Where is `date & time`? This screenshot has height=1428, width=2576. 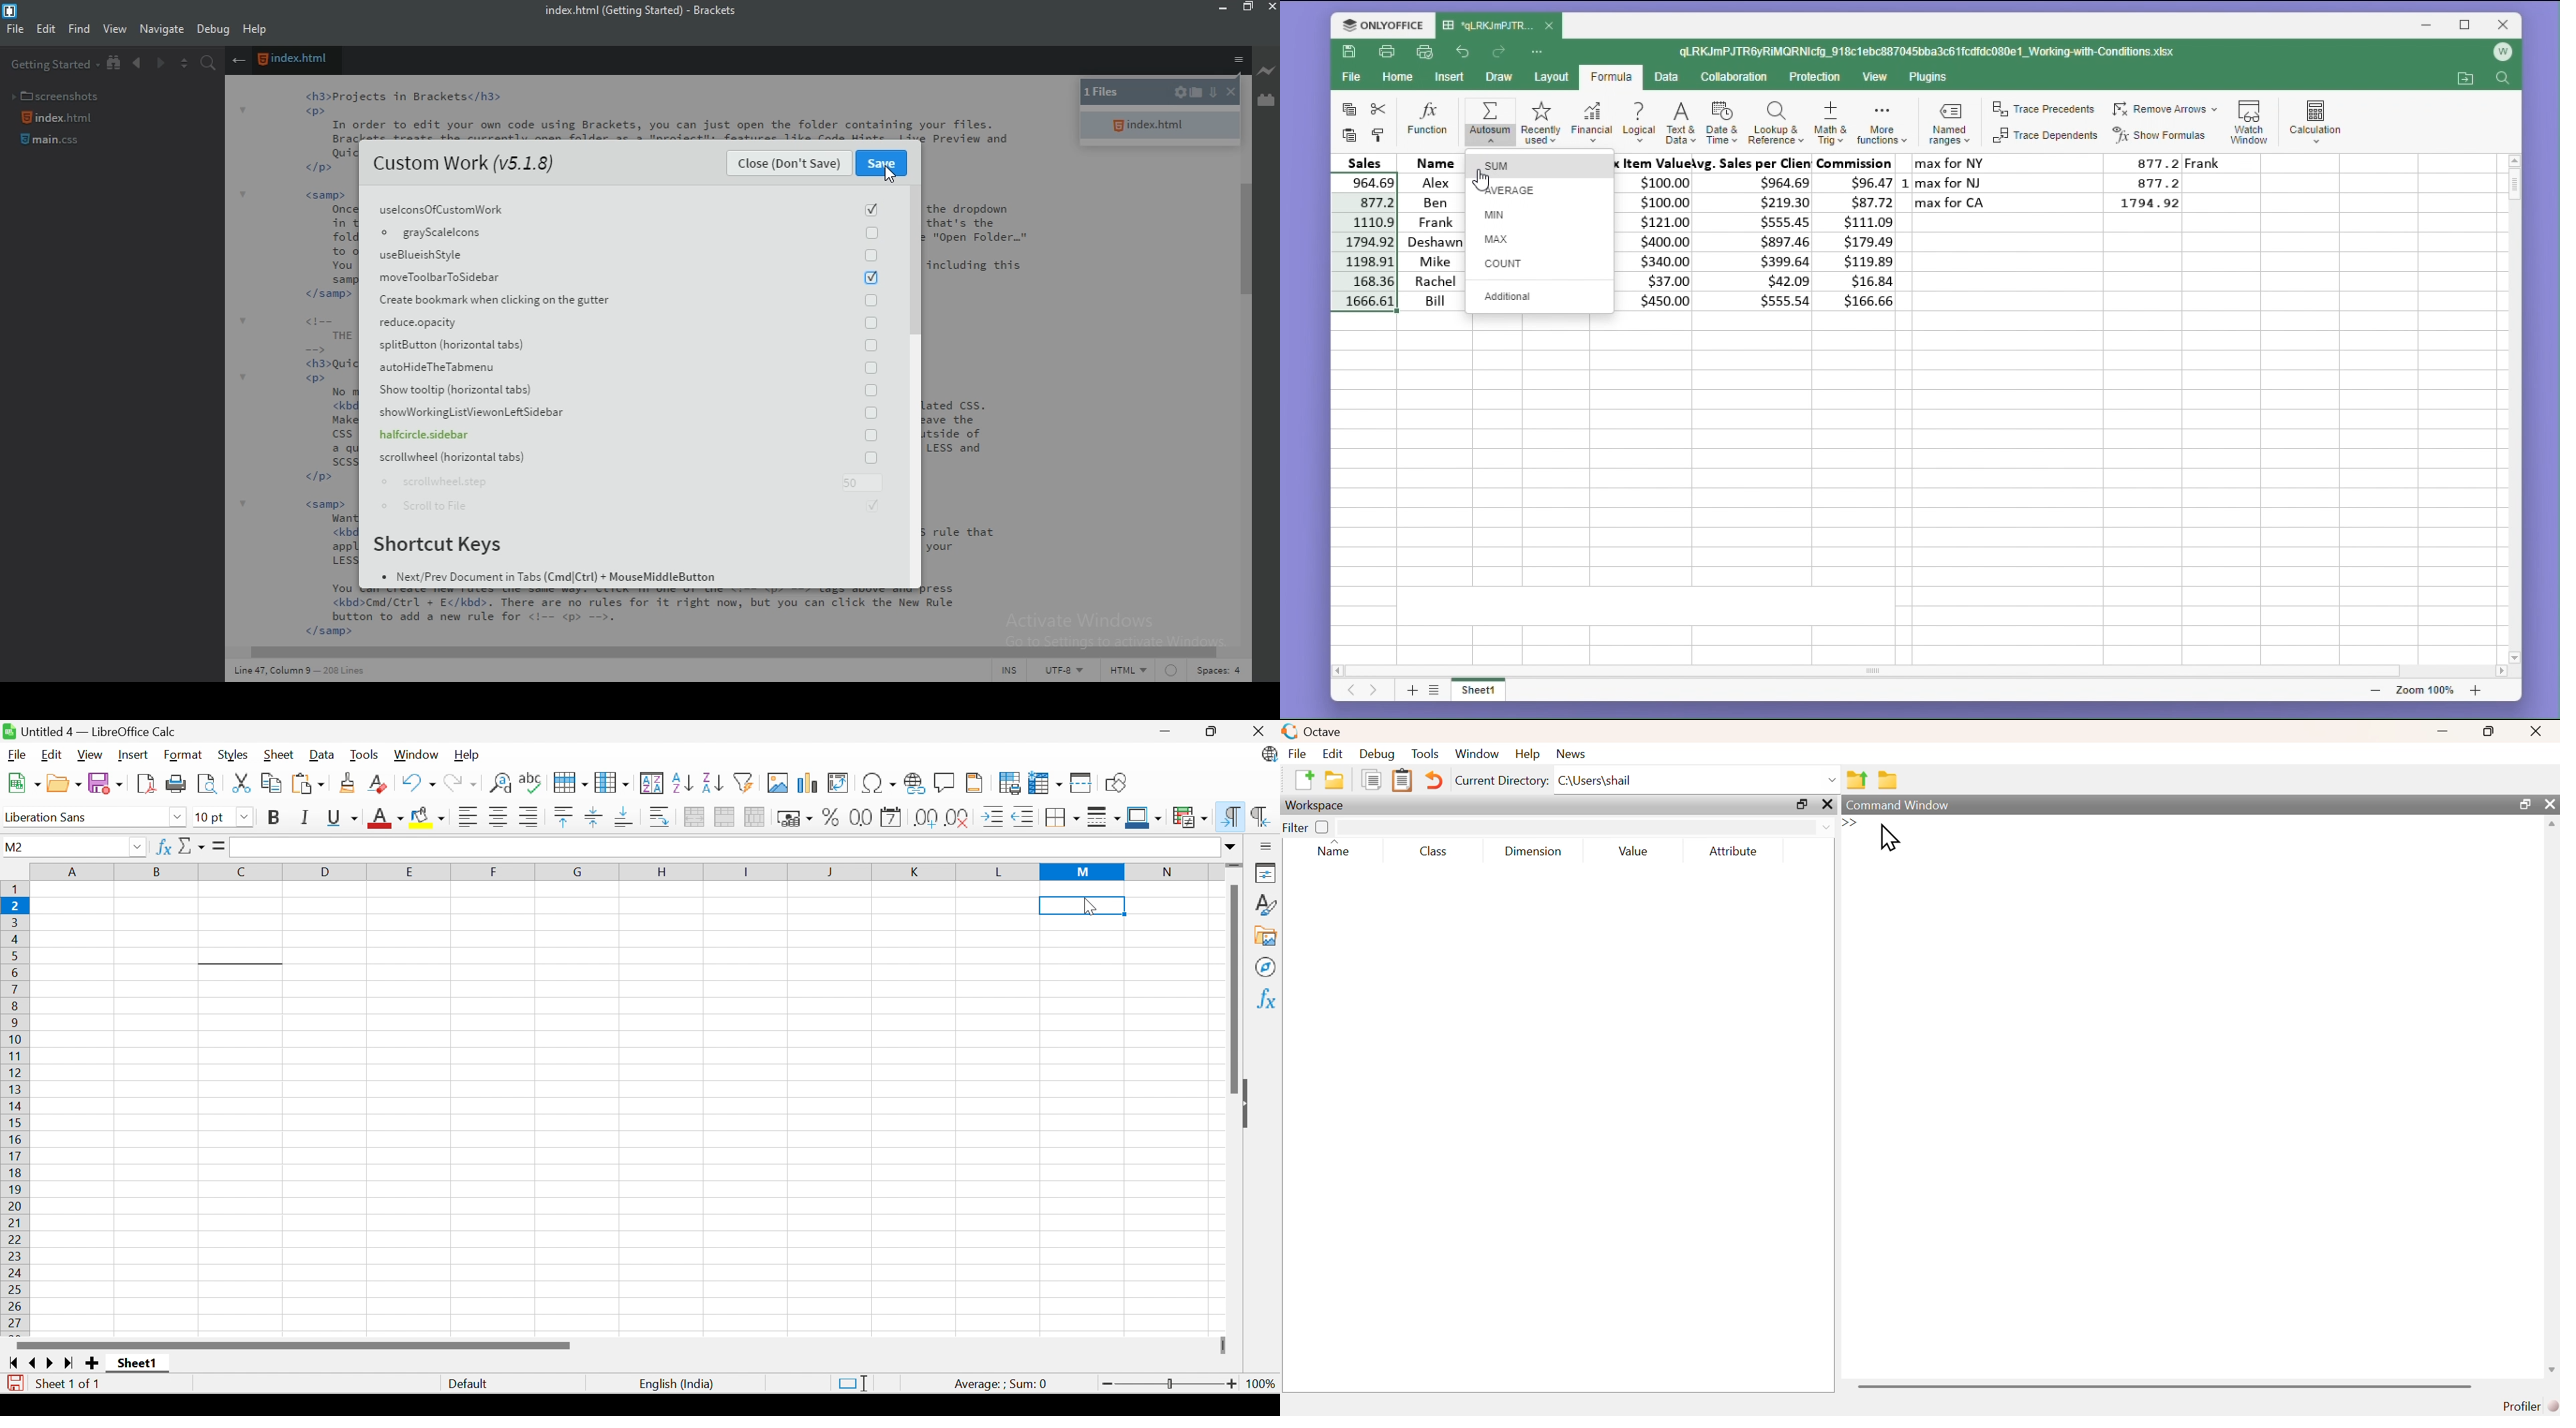
date & time is located at coordinates (1723, 124).